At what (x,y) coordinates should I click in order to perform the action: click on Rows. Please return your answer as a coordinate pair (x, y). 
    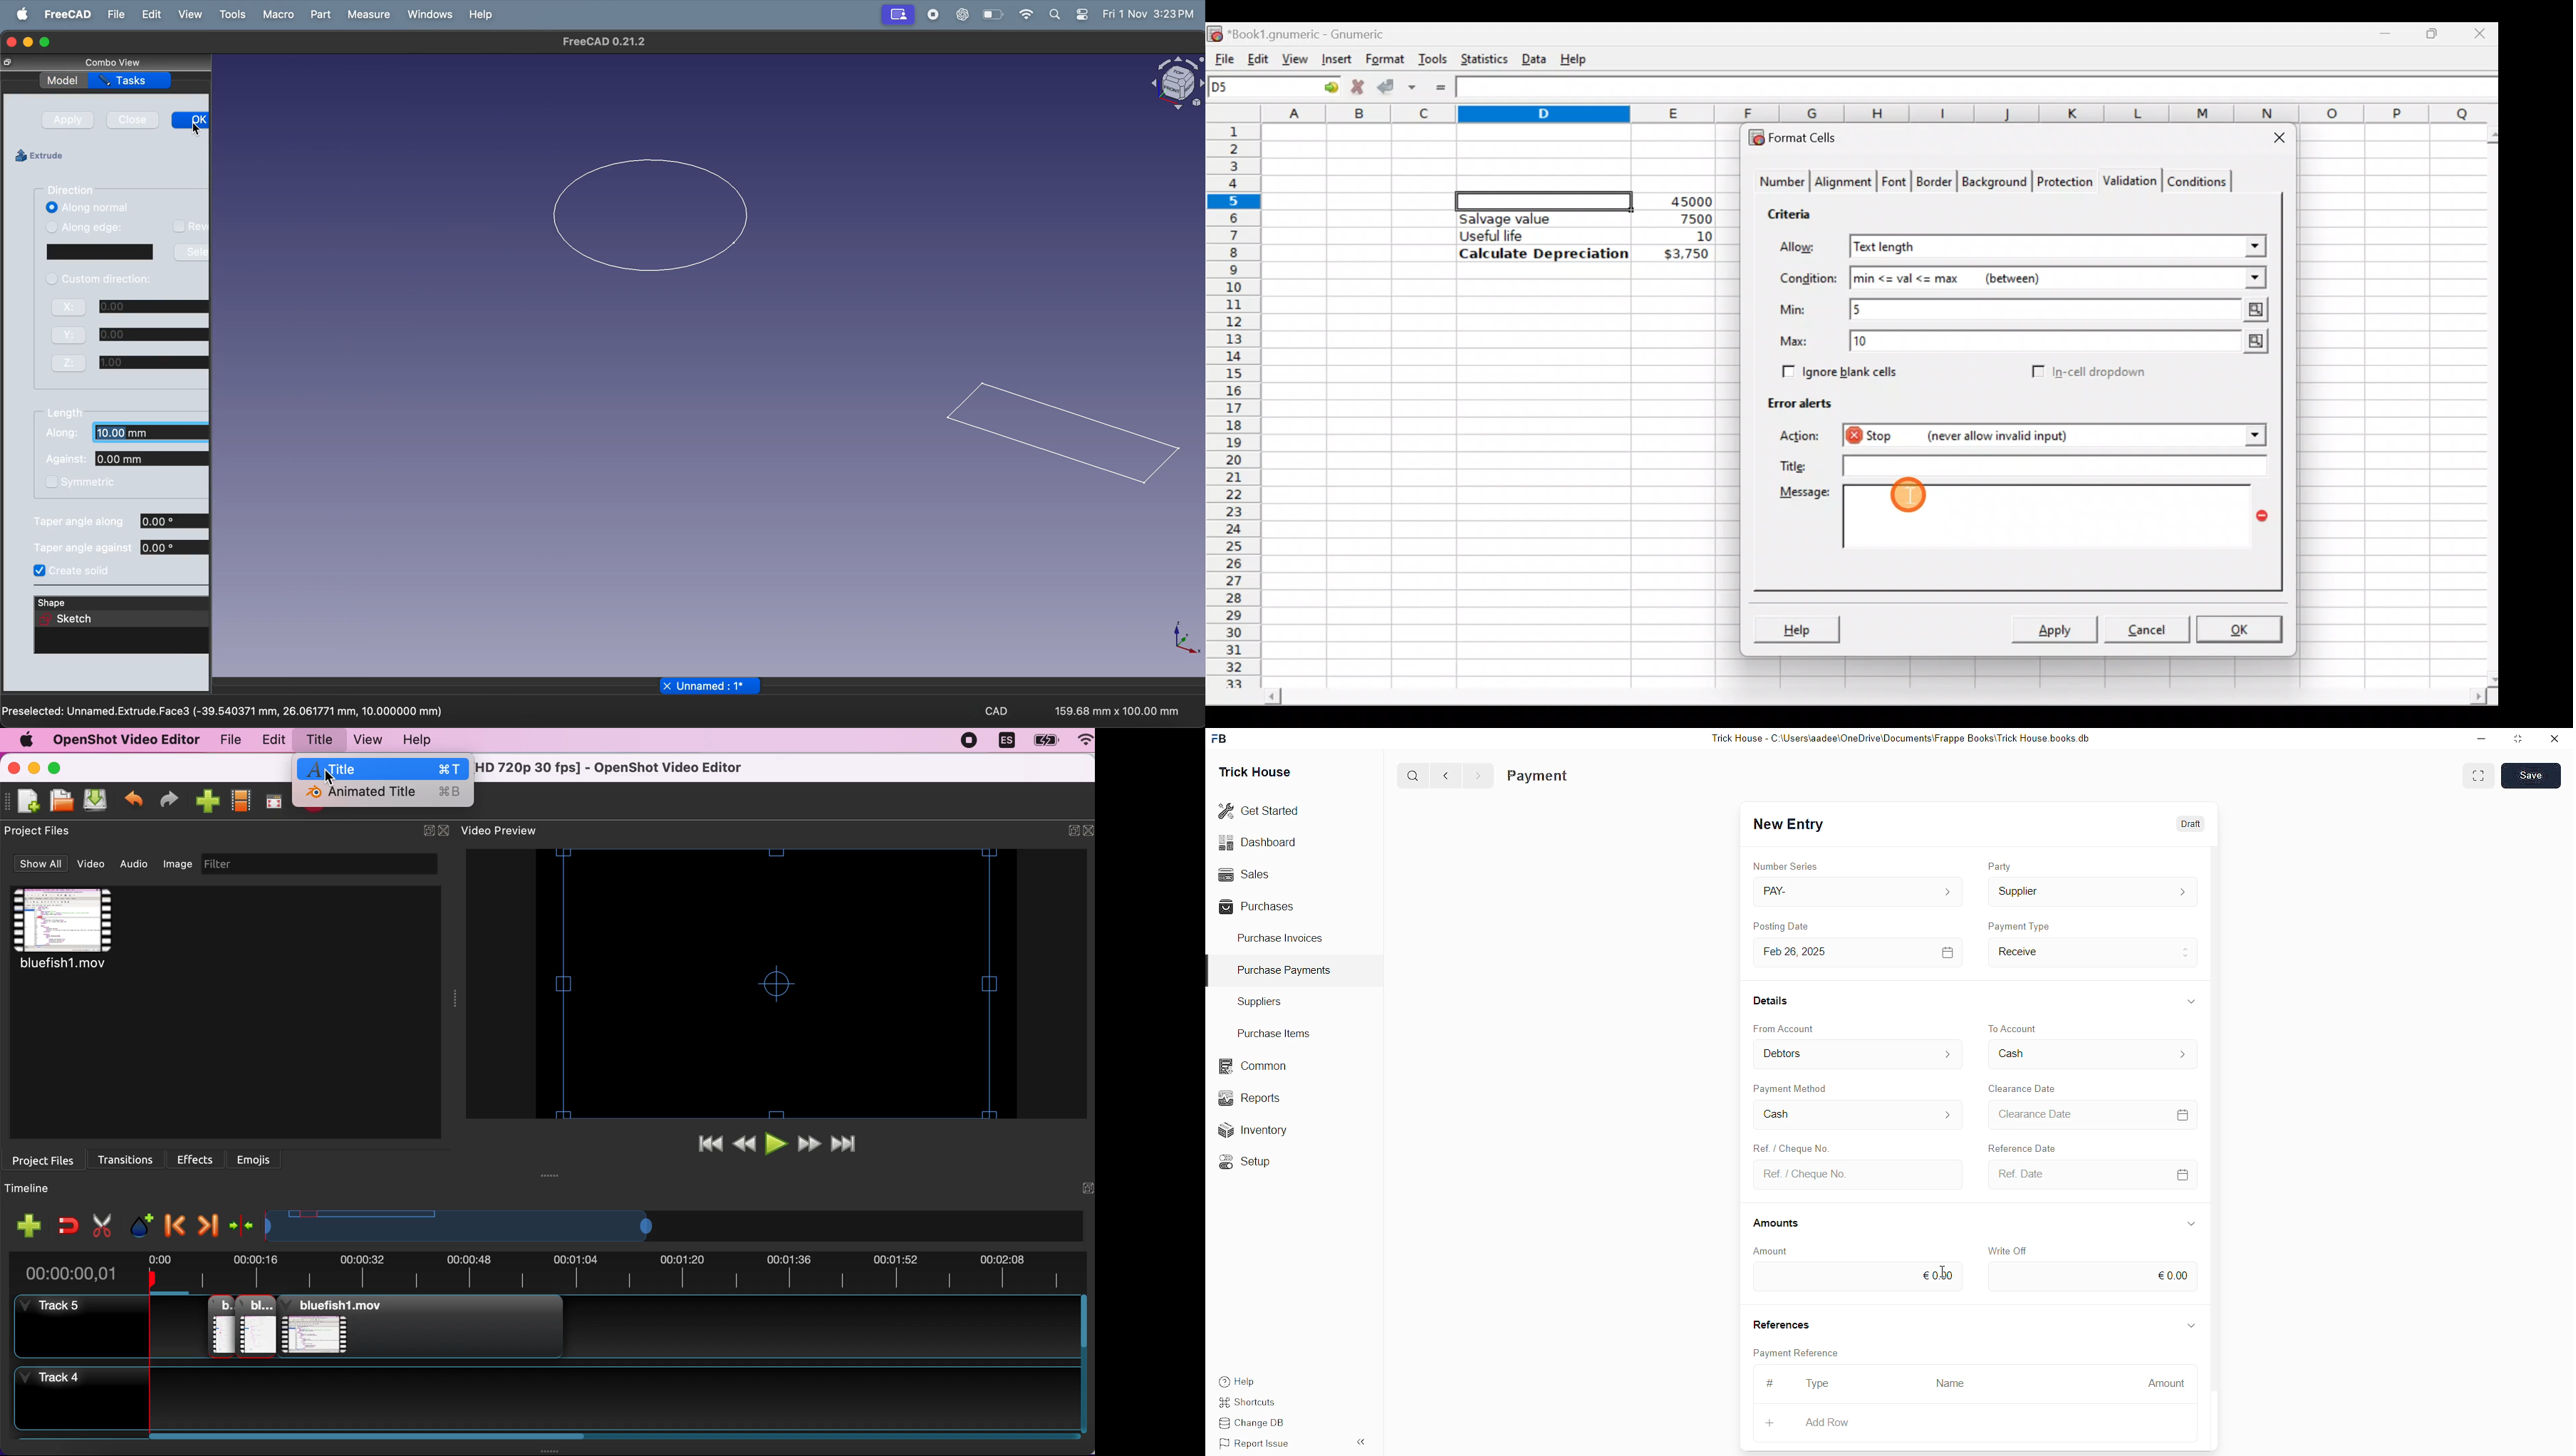
    Looking at the image, I should click on (1235, 398).